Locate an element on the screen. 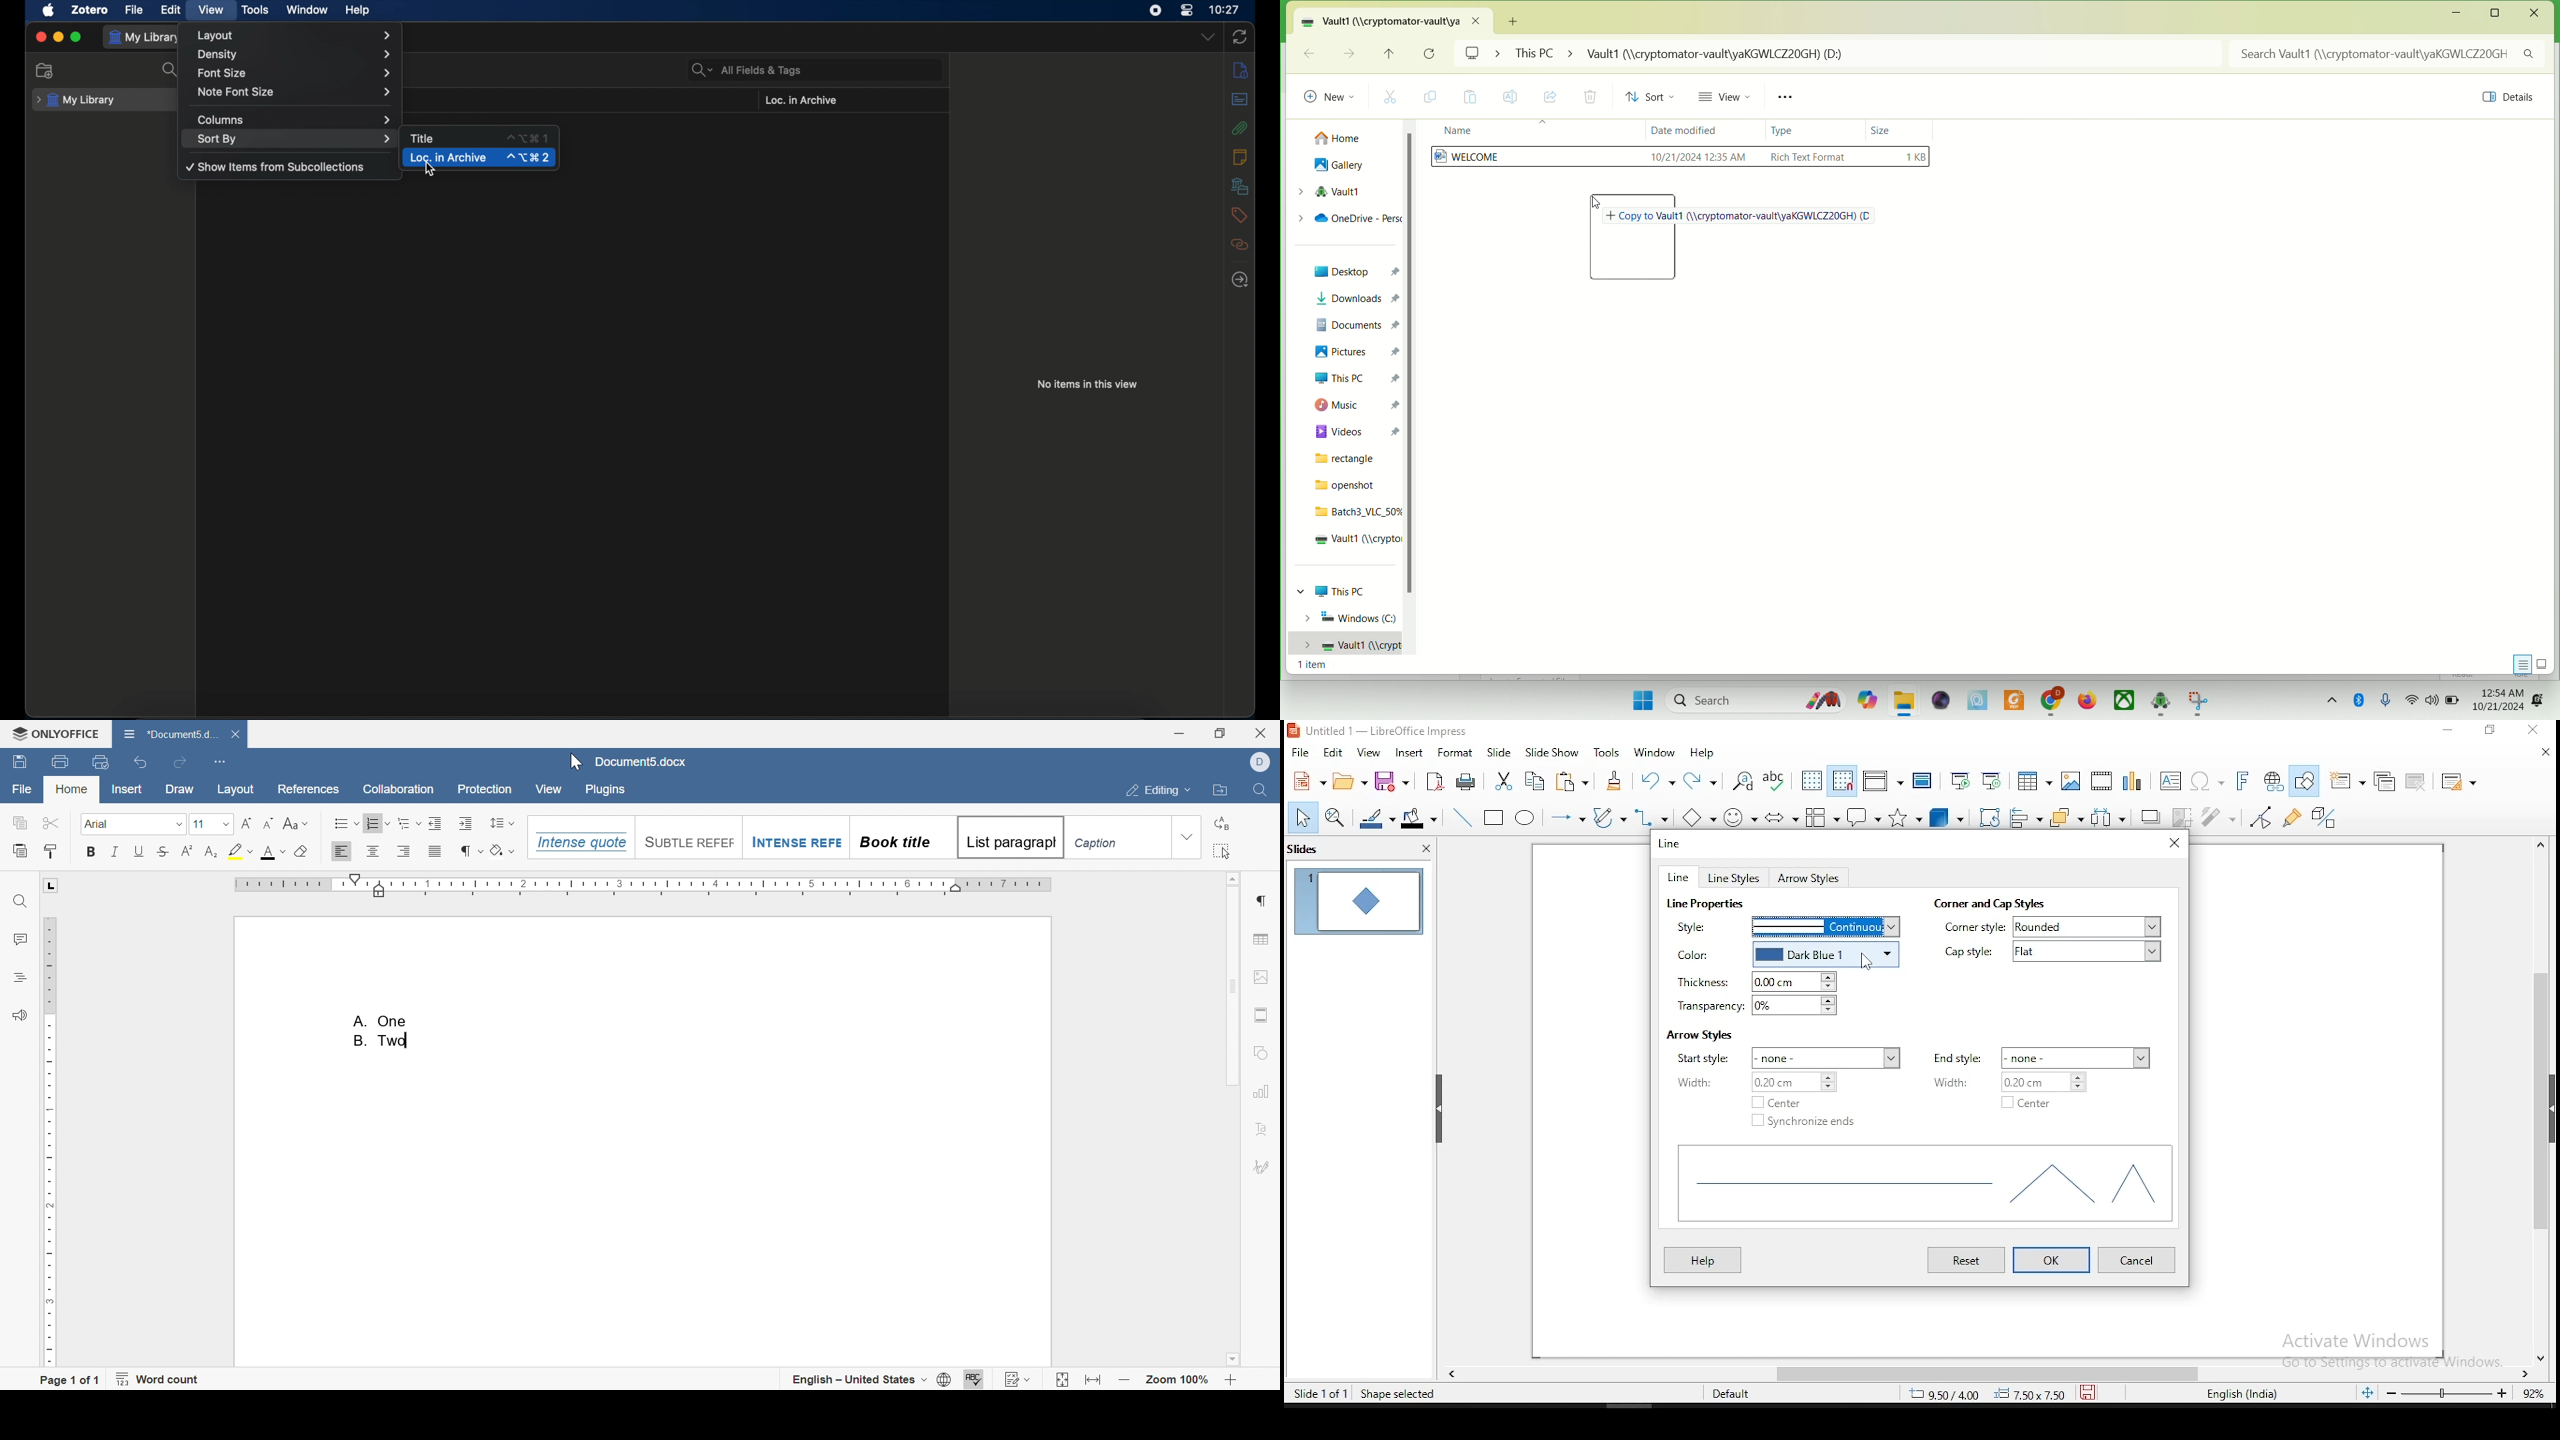 This screenshot has width=2576, height=1456. share is located at coordinates (1551, 95).